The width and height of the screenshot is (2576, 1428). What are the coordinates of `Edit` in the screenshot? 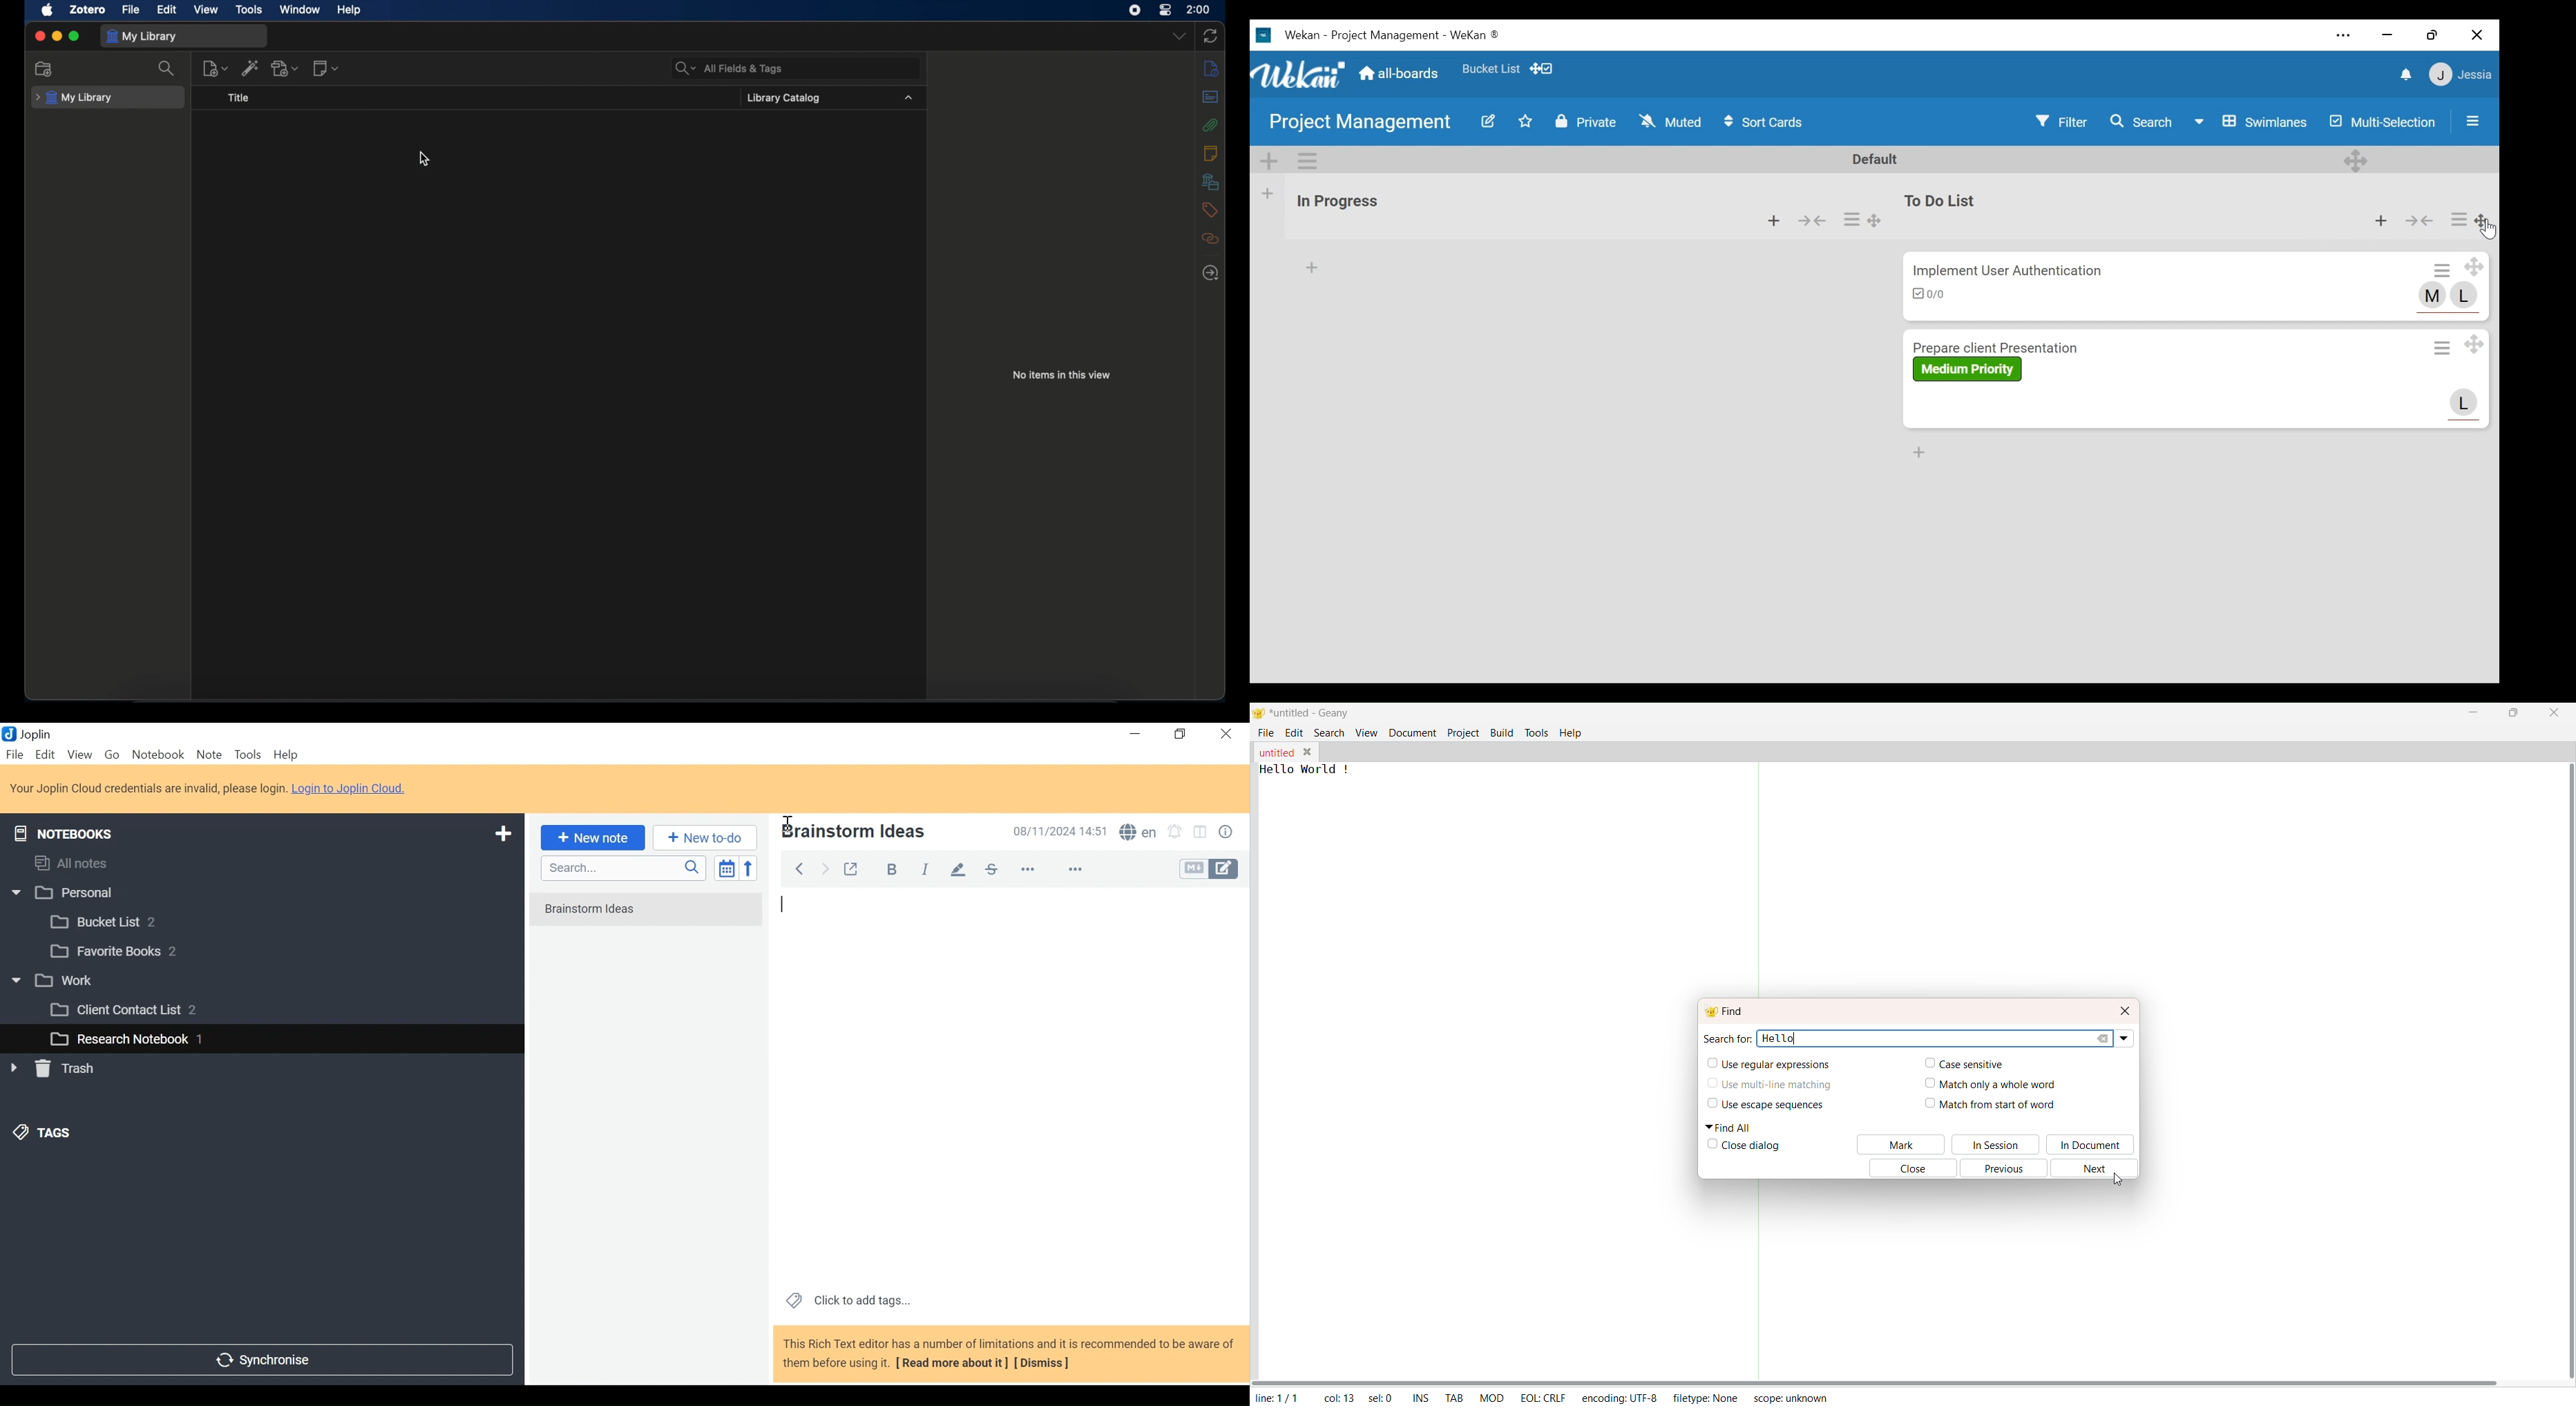 It's located at (46, 754).